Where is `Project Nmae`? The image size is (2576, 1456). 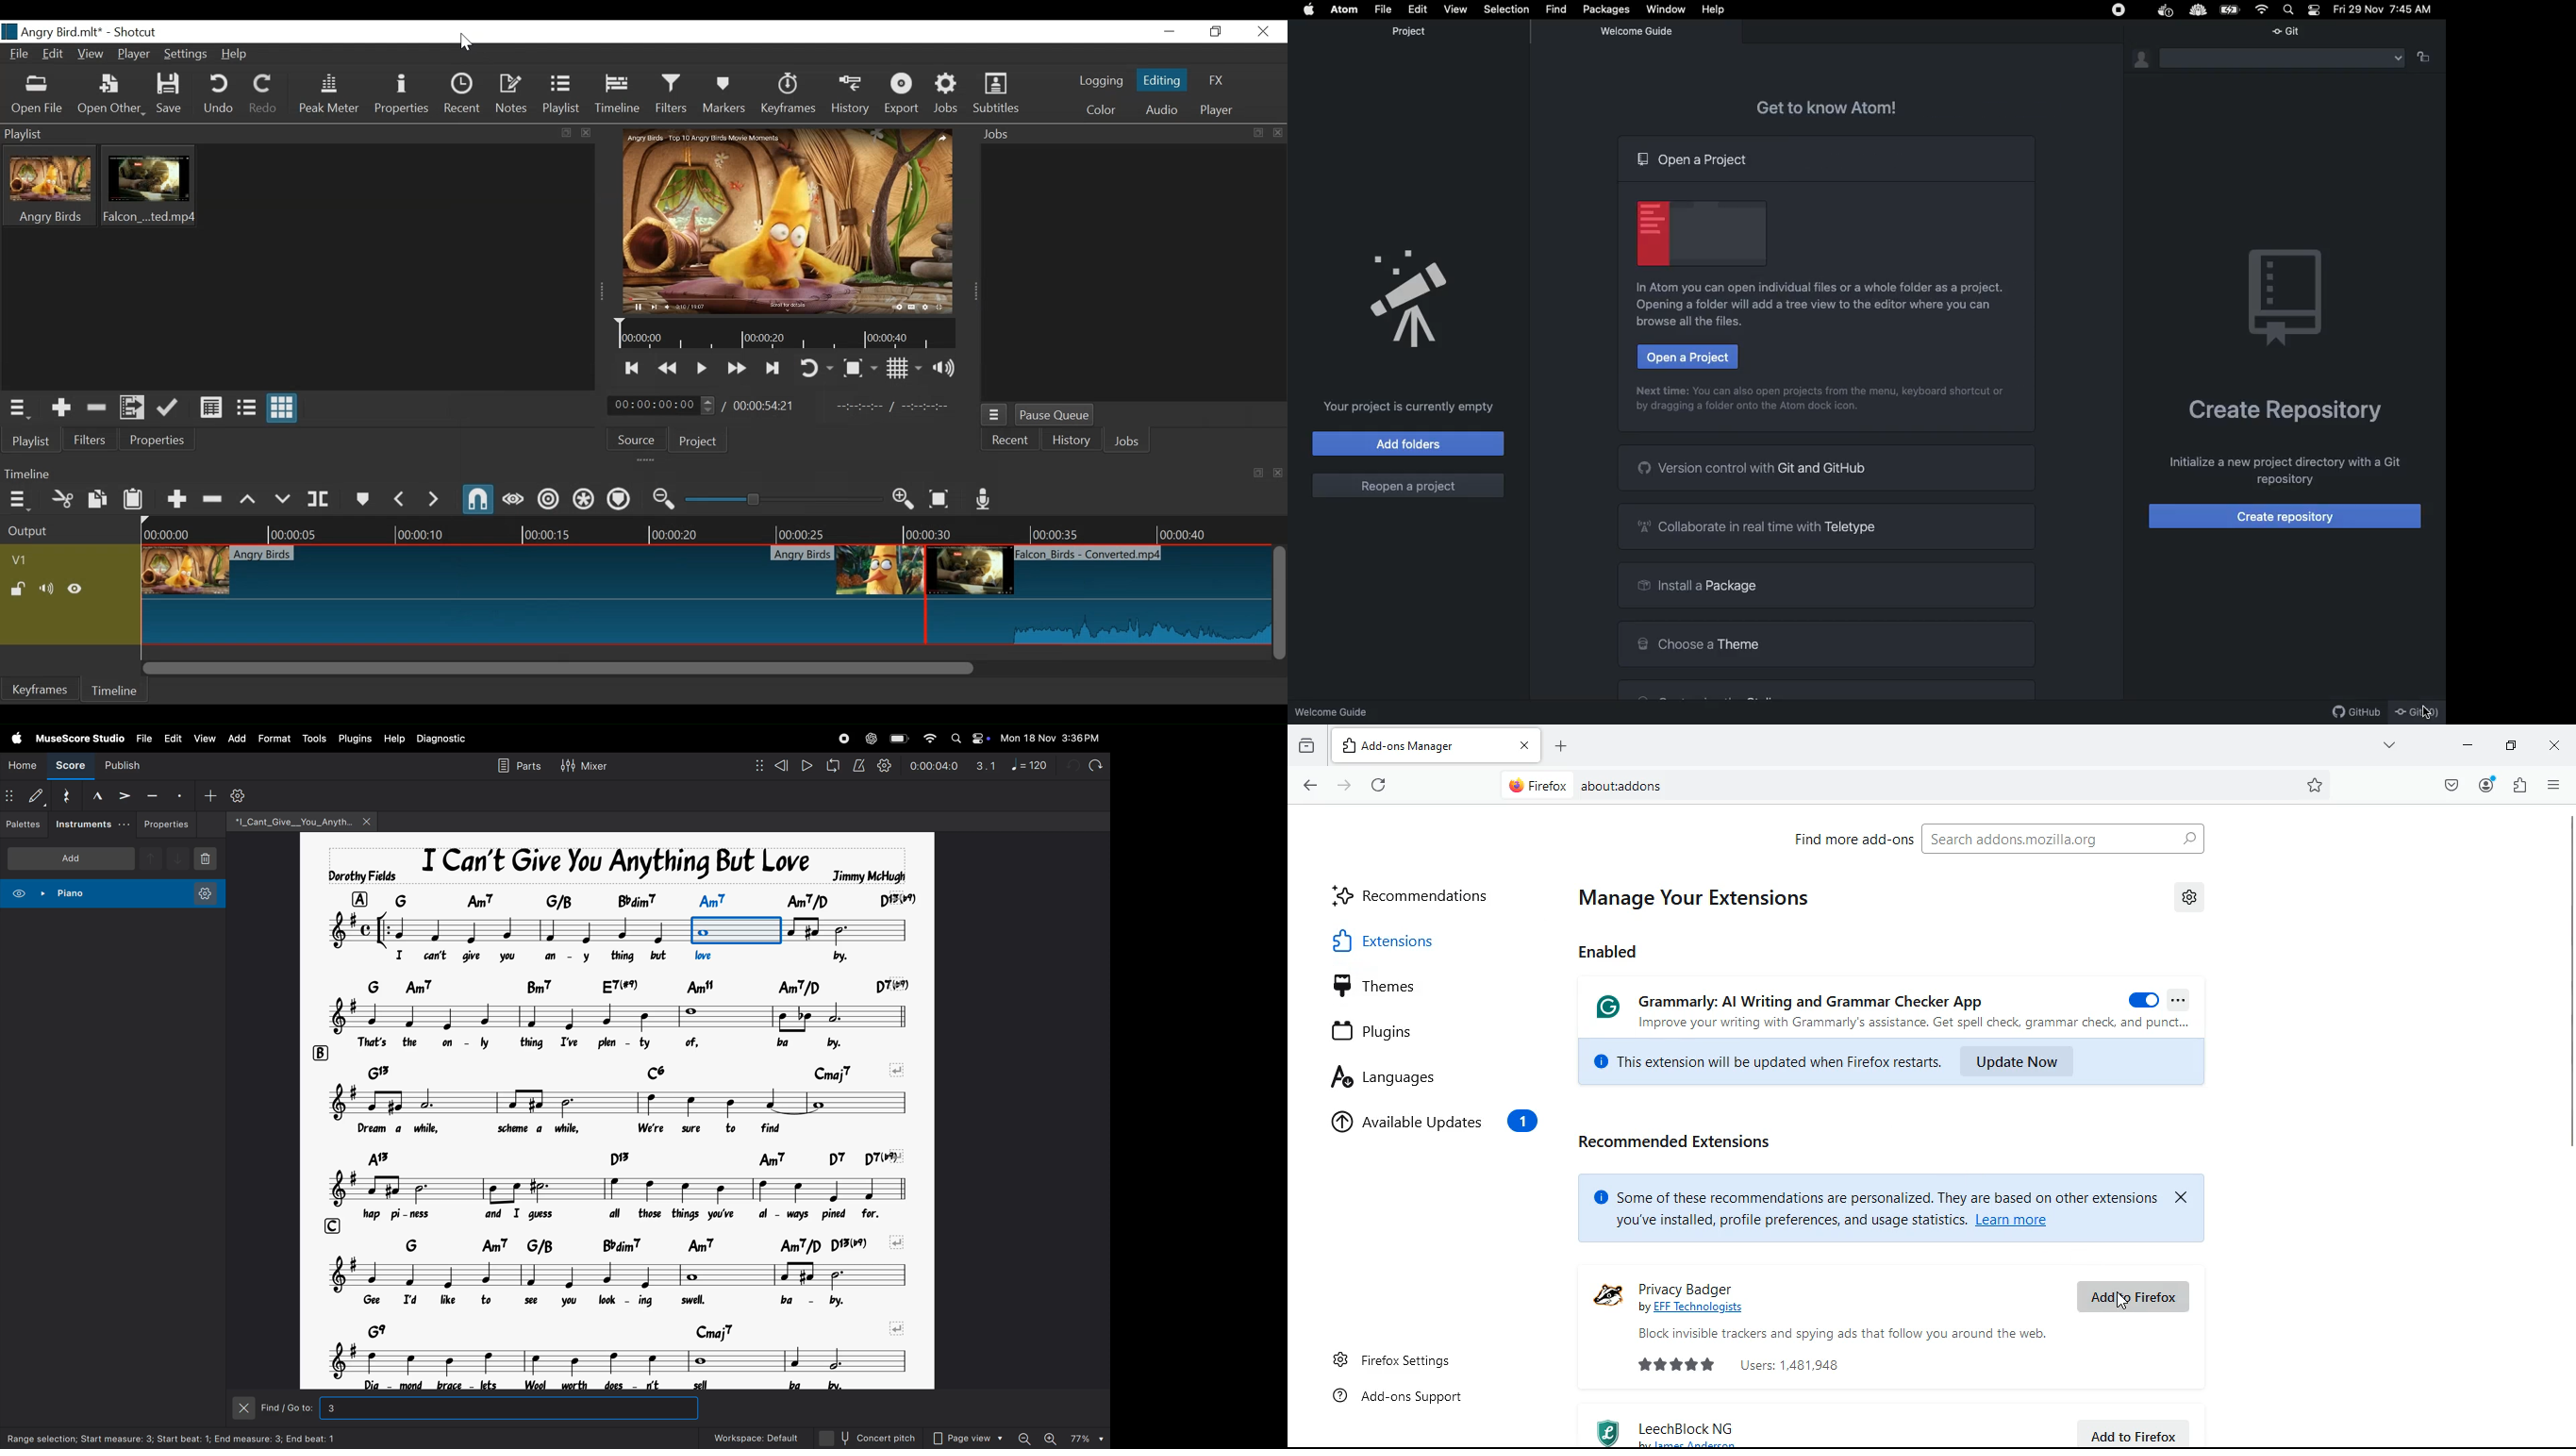 Project Nmae is located at coordinates (52, 31).